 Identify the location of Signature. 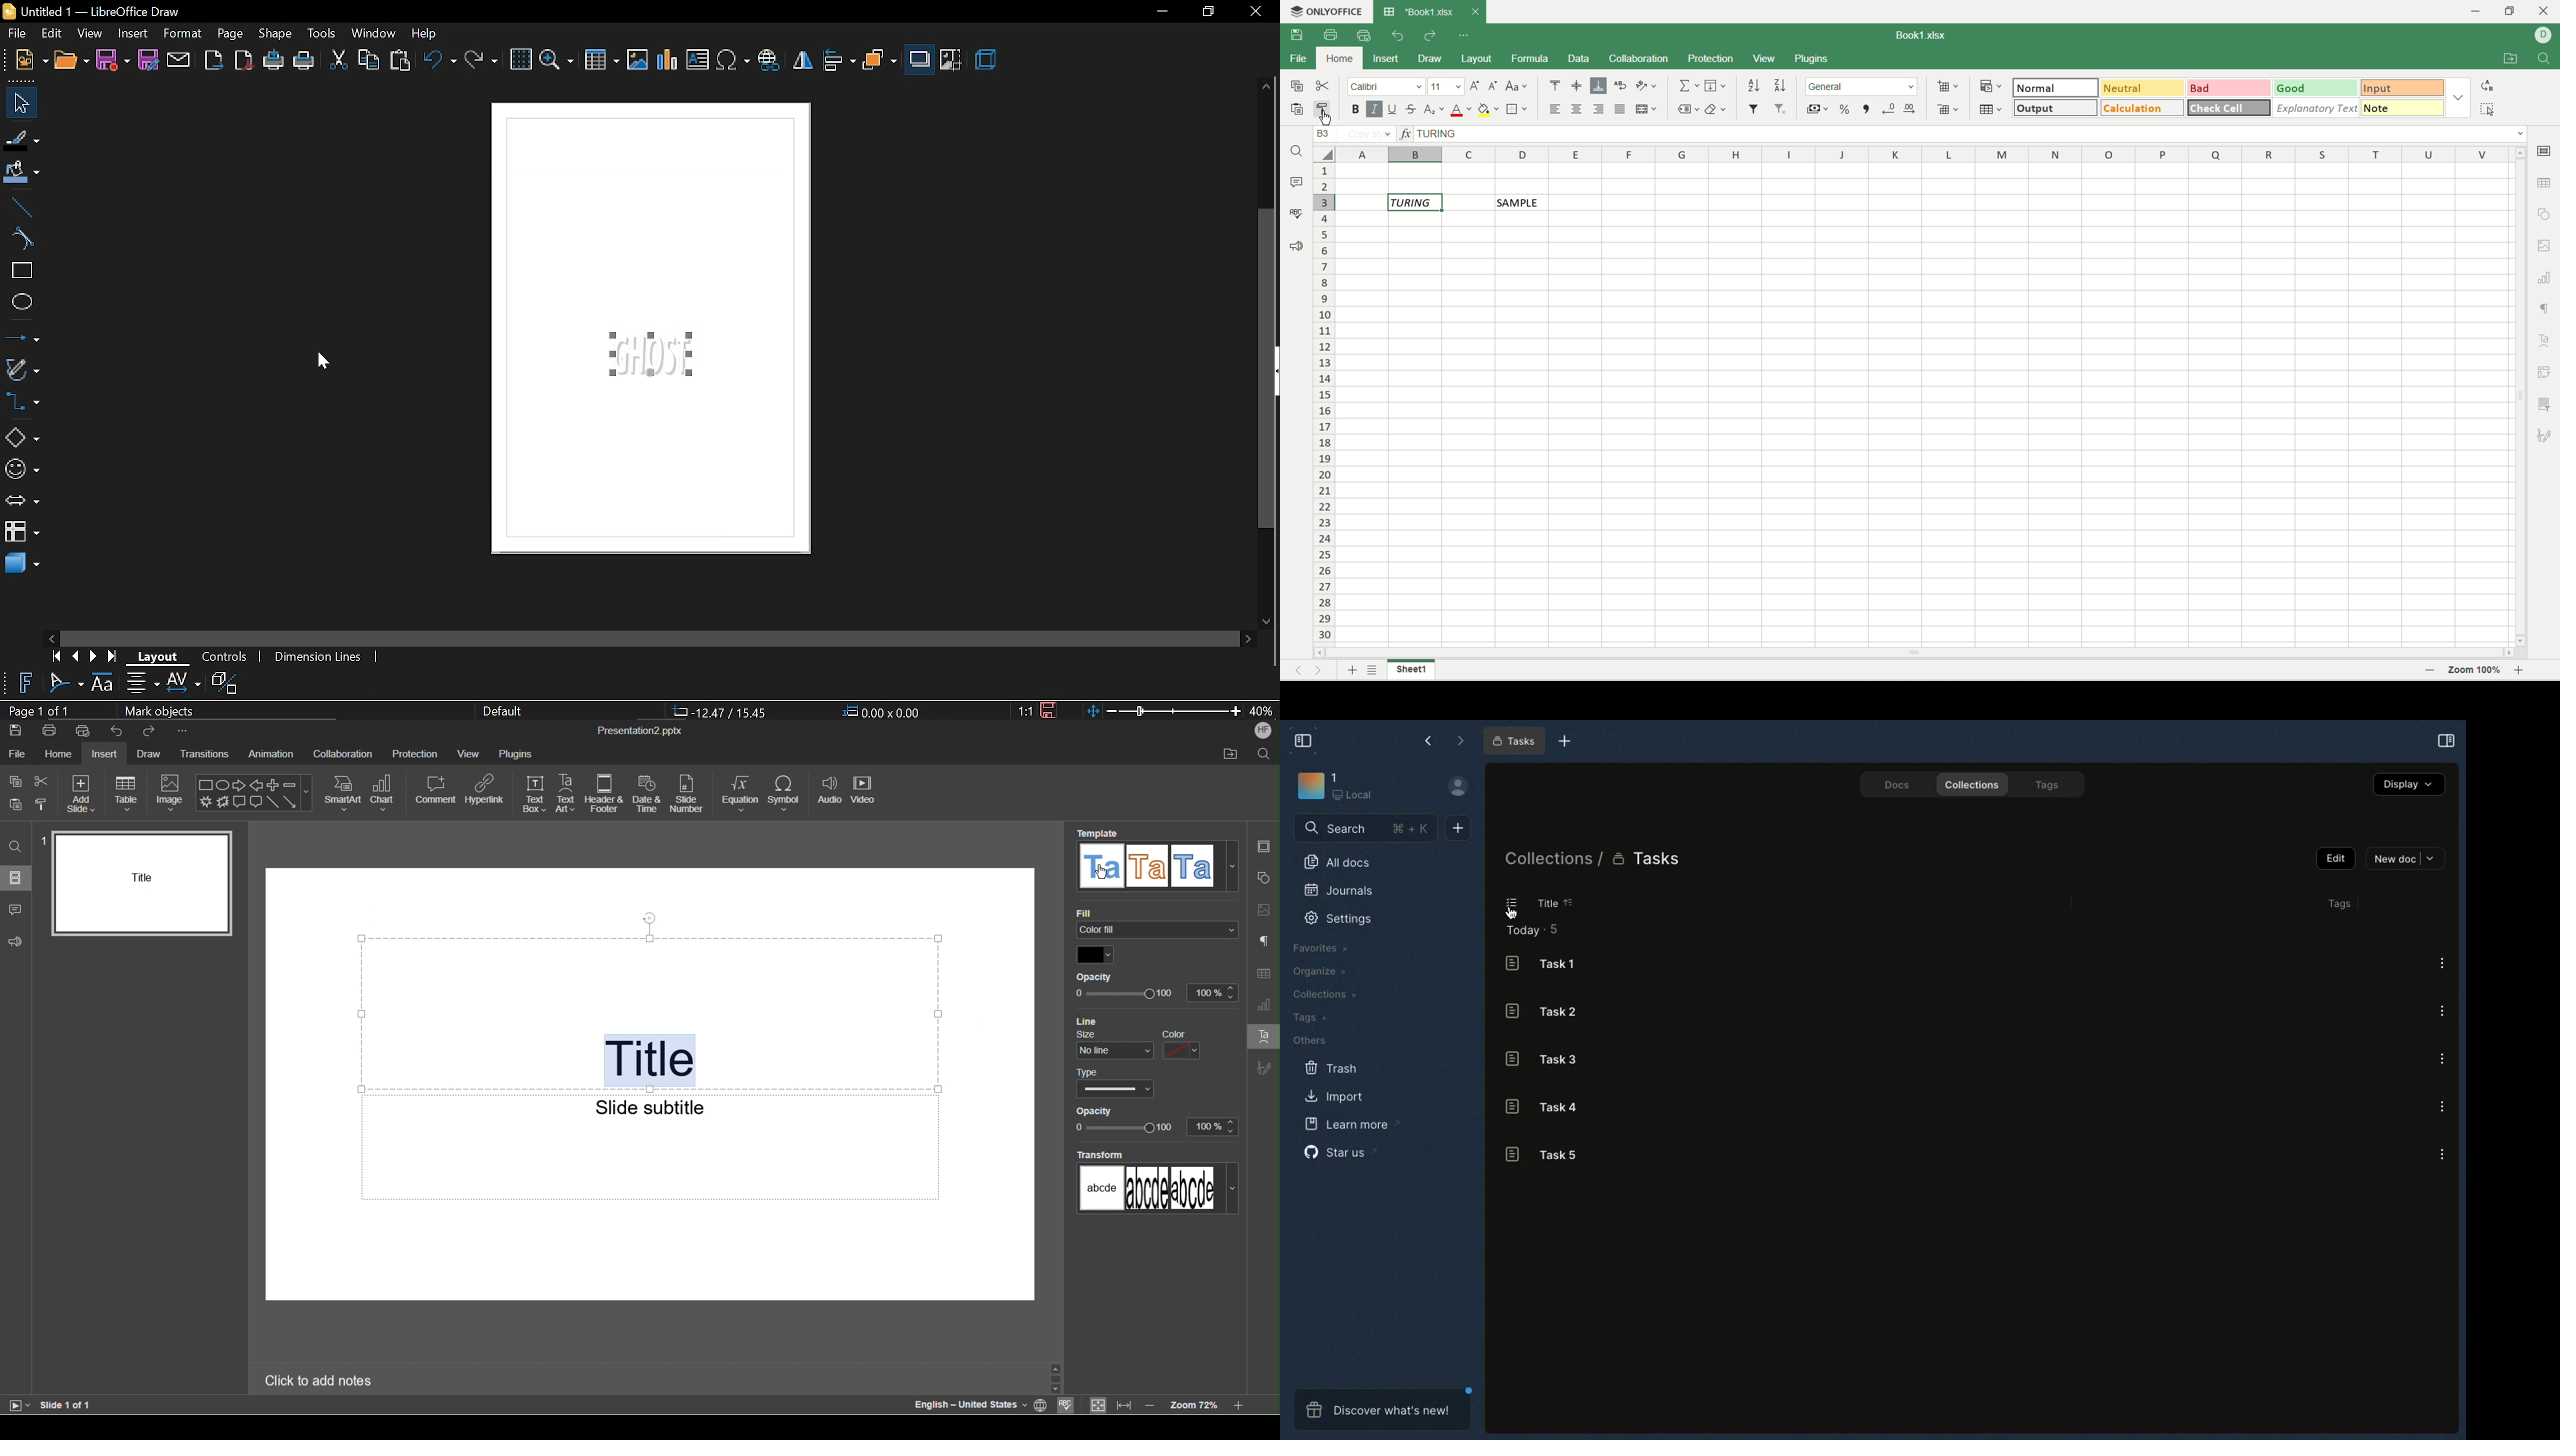
(1264, 1066).